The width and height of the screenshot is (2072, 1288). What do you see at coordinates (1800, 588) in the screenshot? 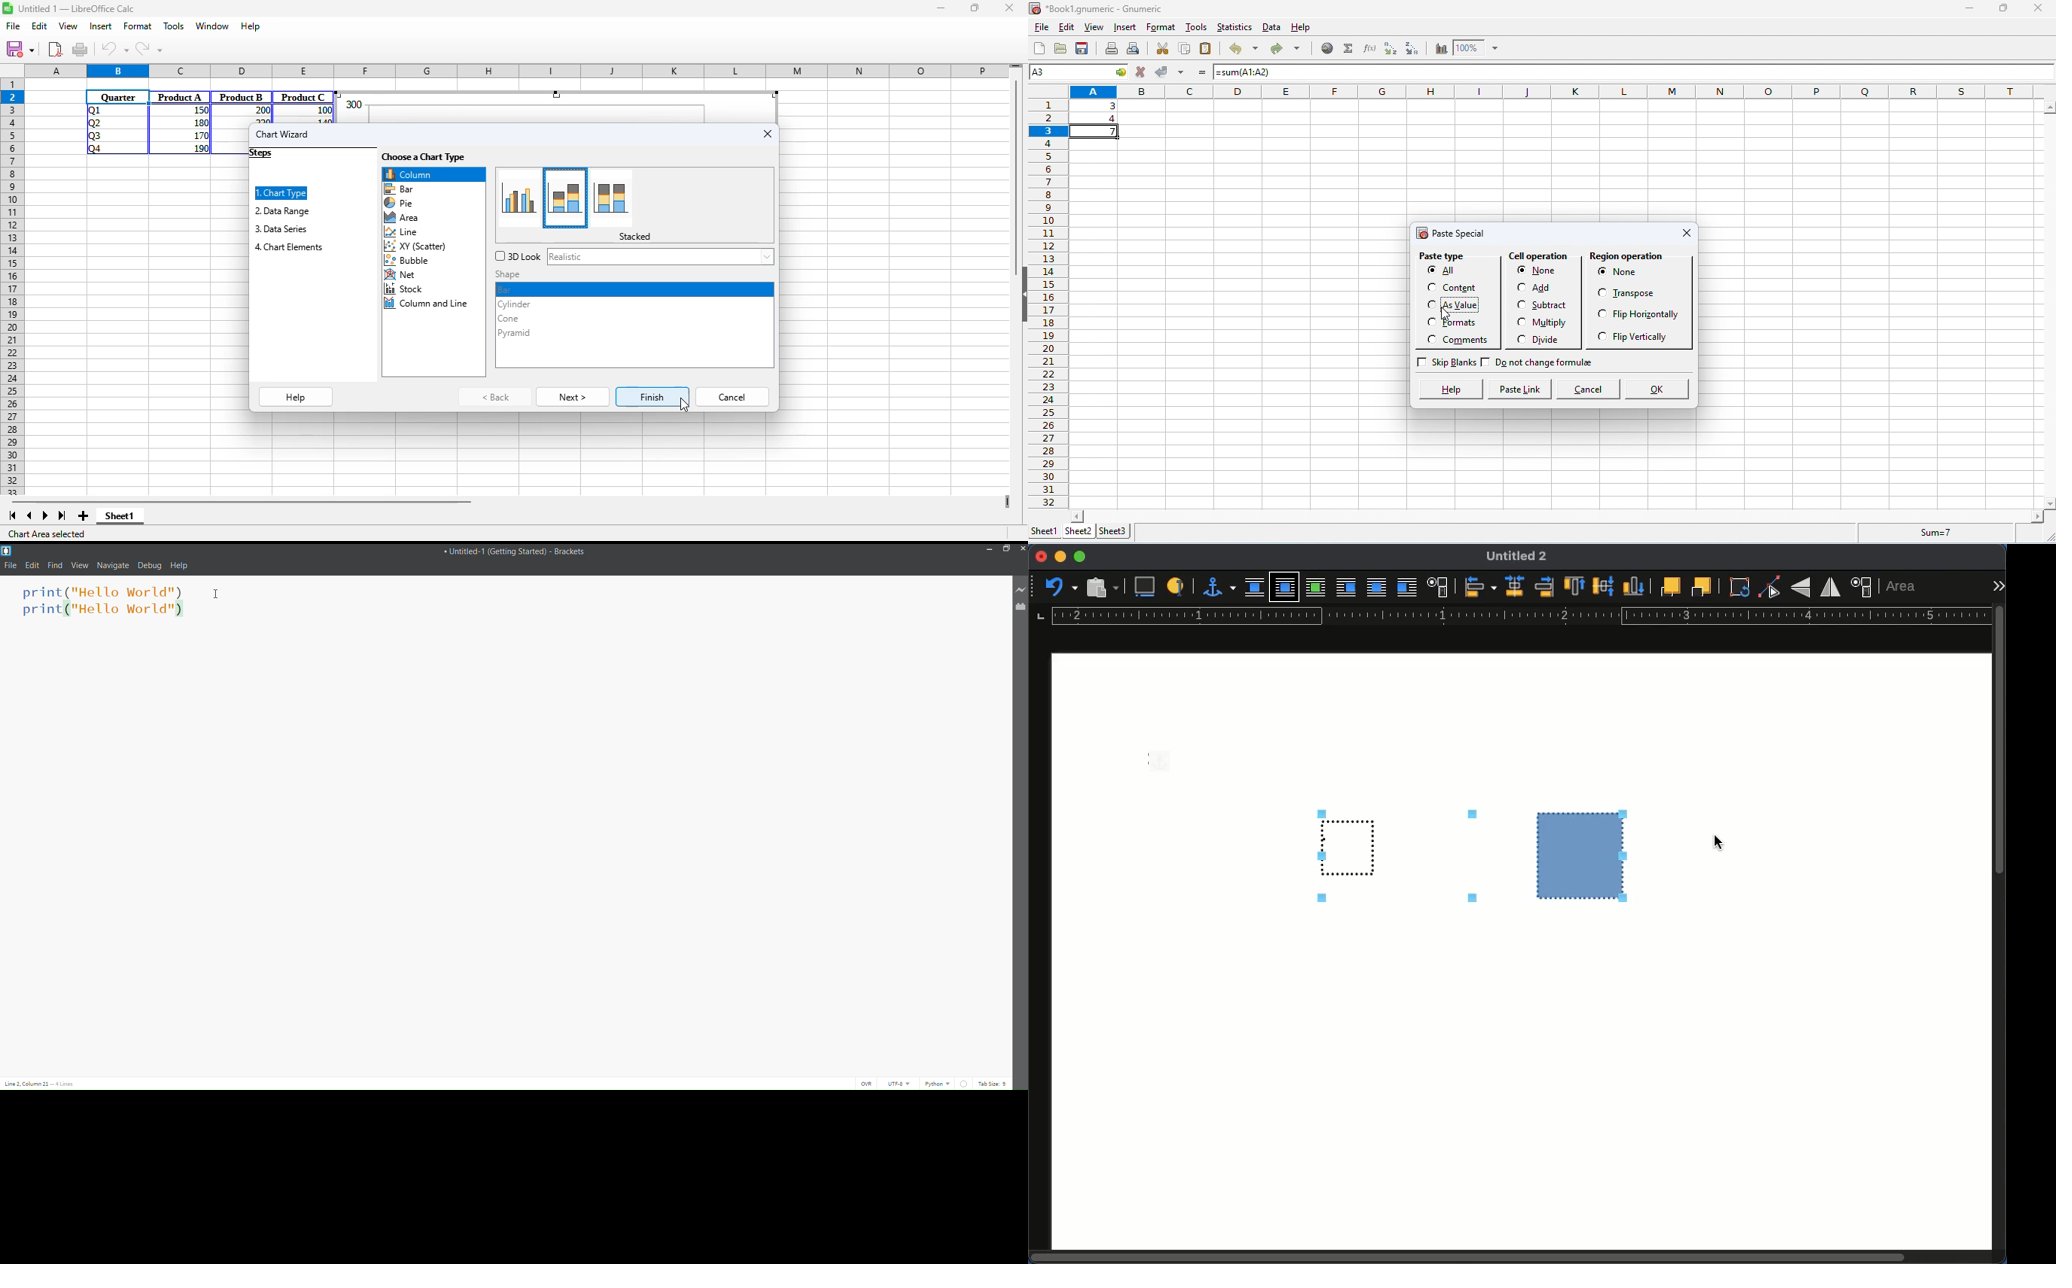
I see `flip vertically` at bounding box center [1800, 588].